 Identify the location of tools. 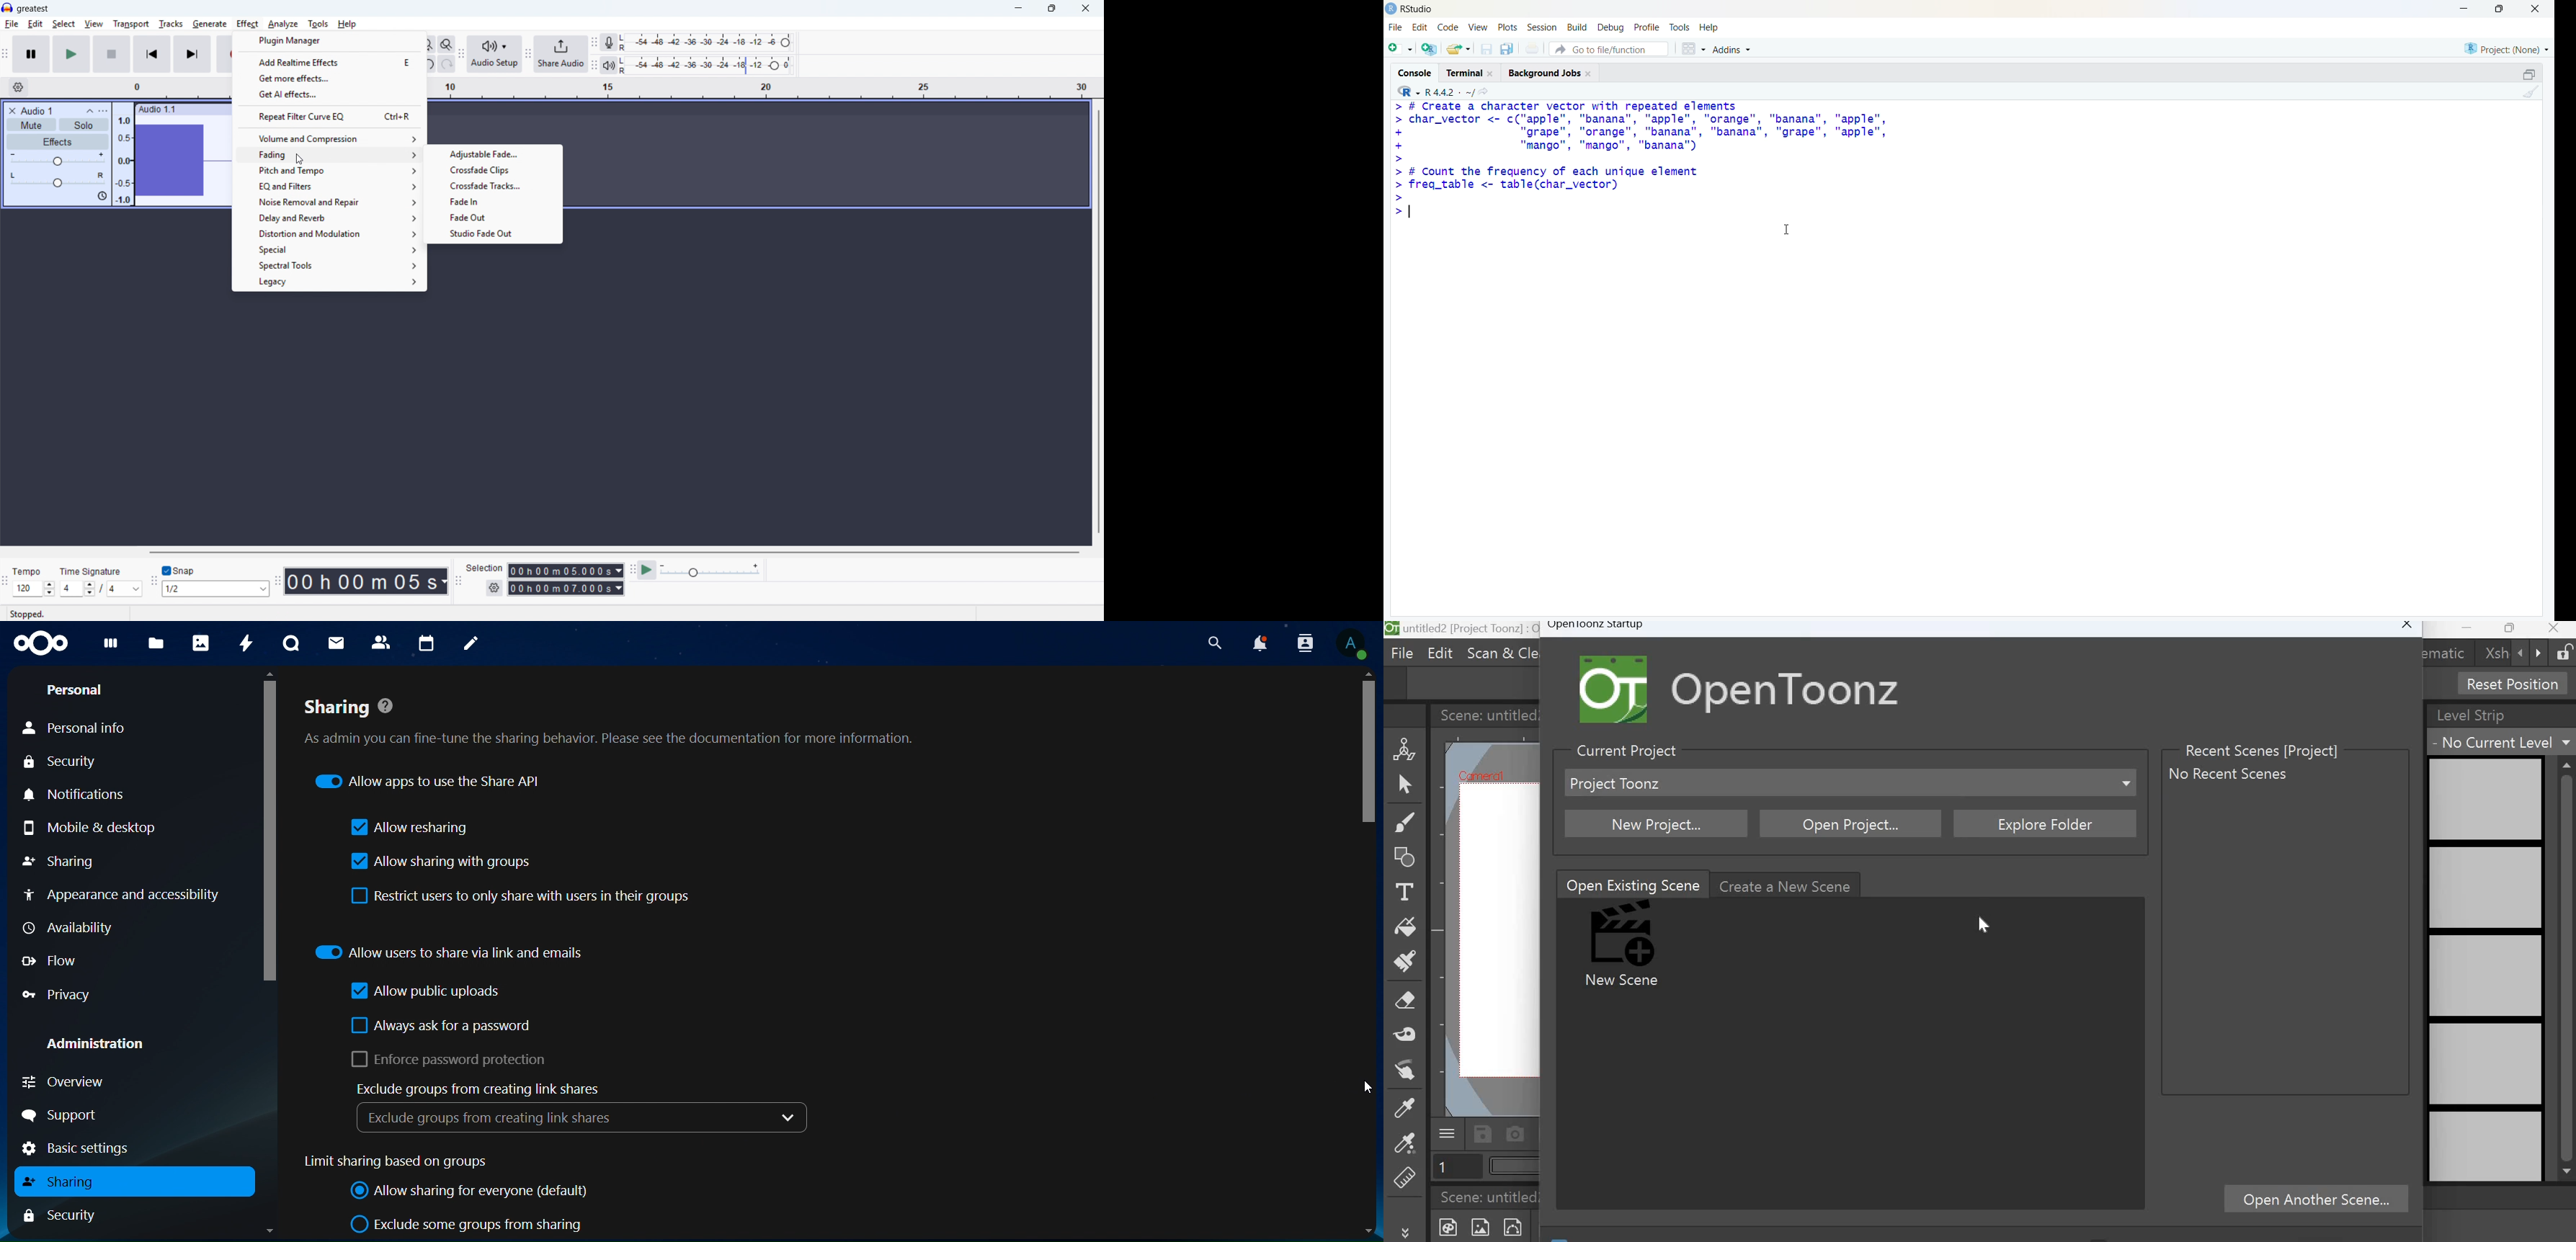
(318, 24).